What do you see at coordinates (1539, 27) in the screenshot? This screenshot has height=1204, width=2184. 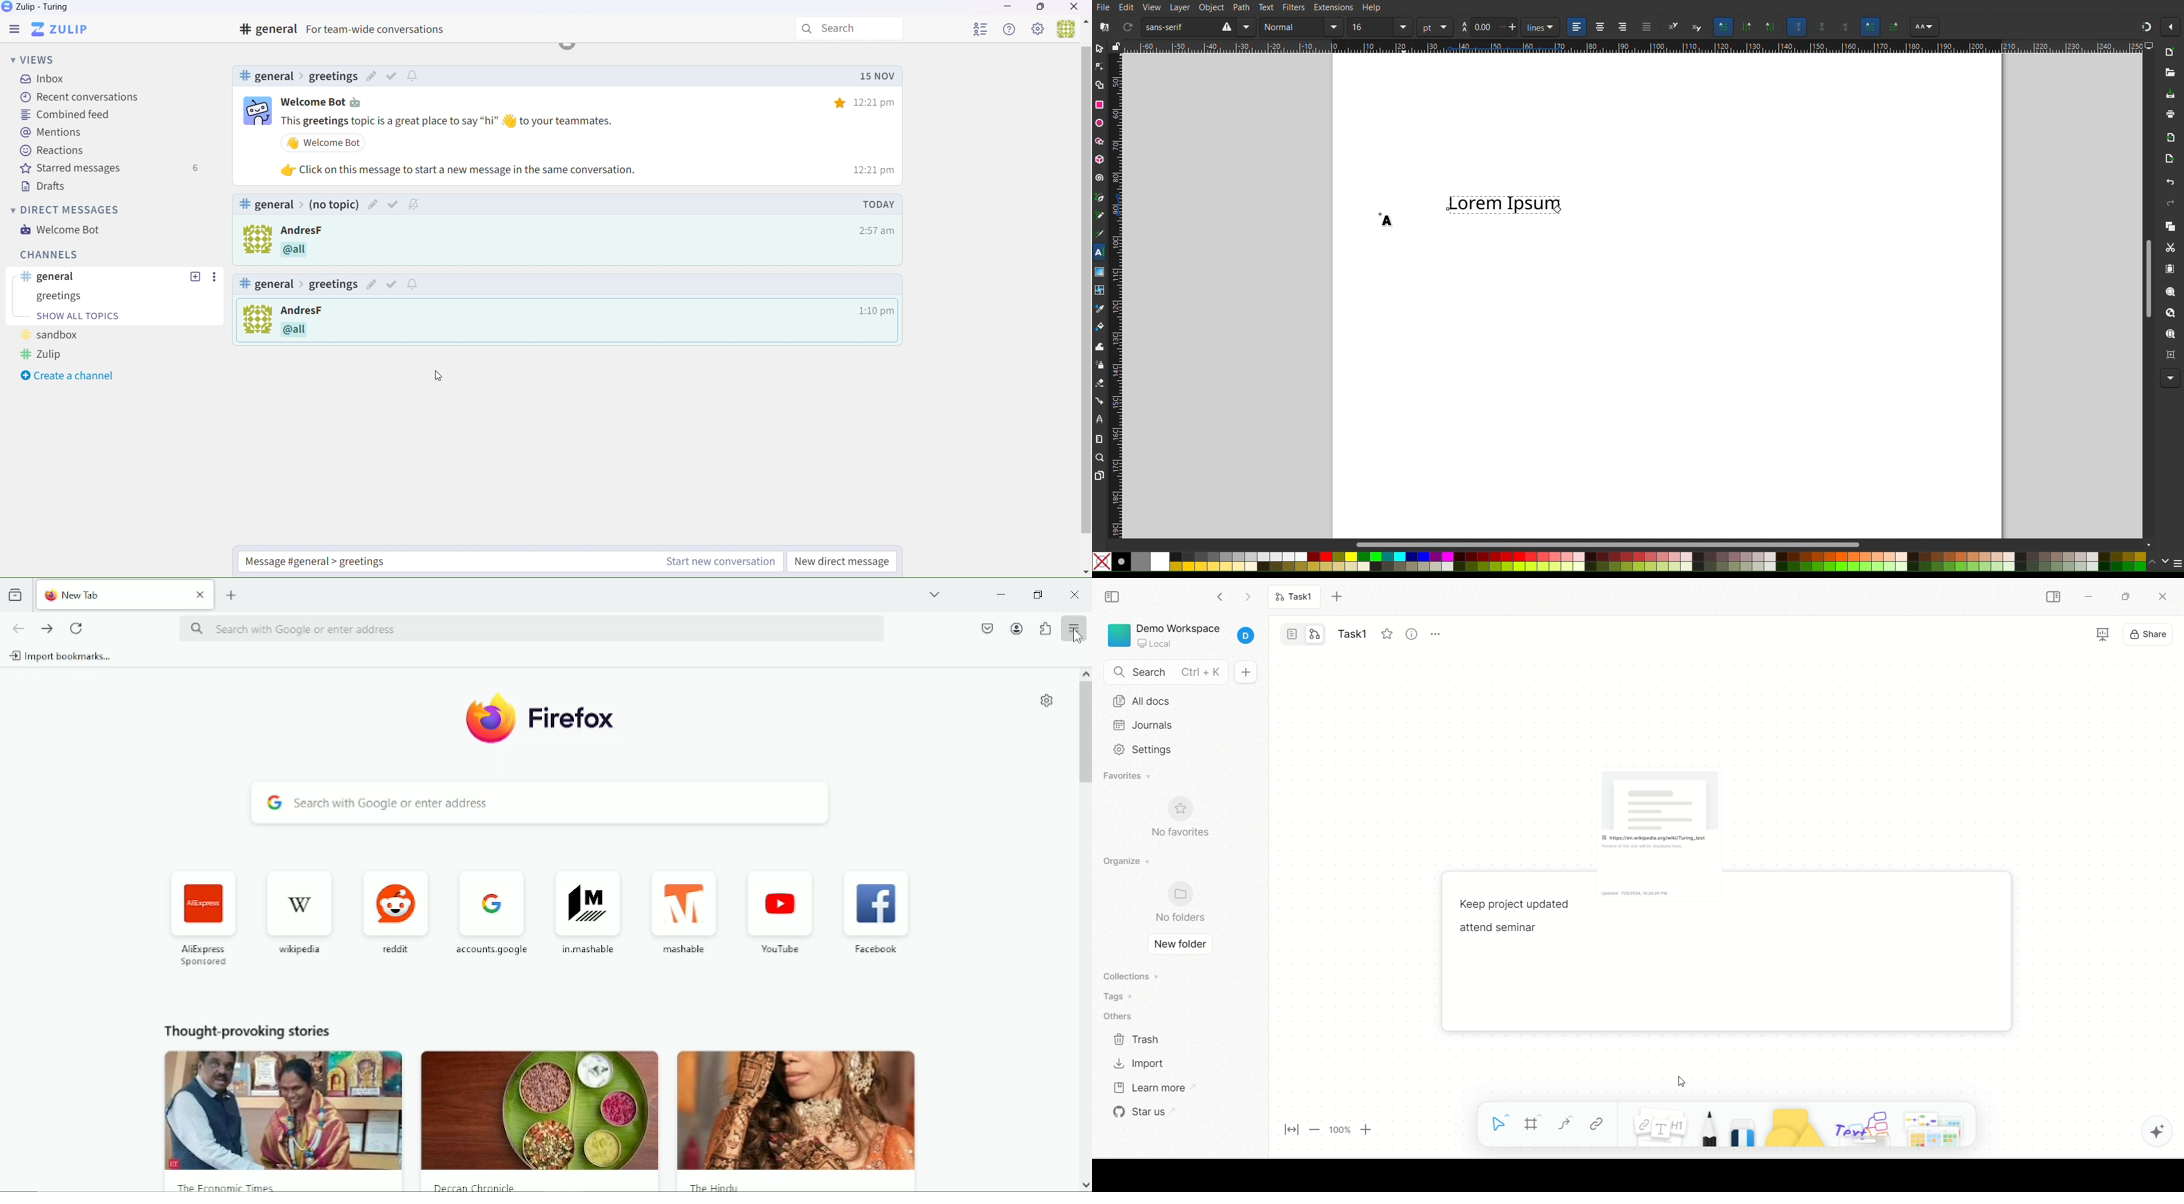 I see `lines` at bounding box center [1539, 27].